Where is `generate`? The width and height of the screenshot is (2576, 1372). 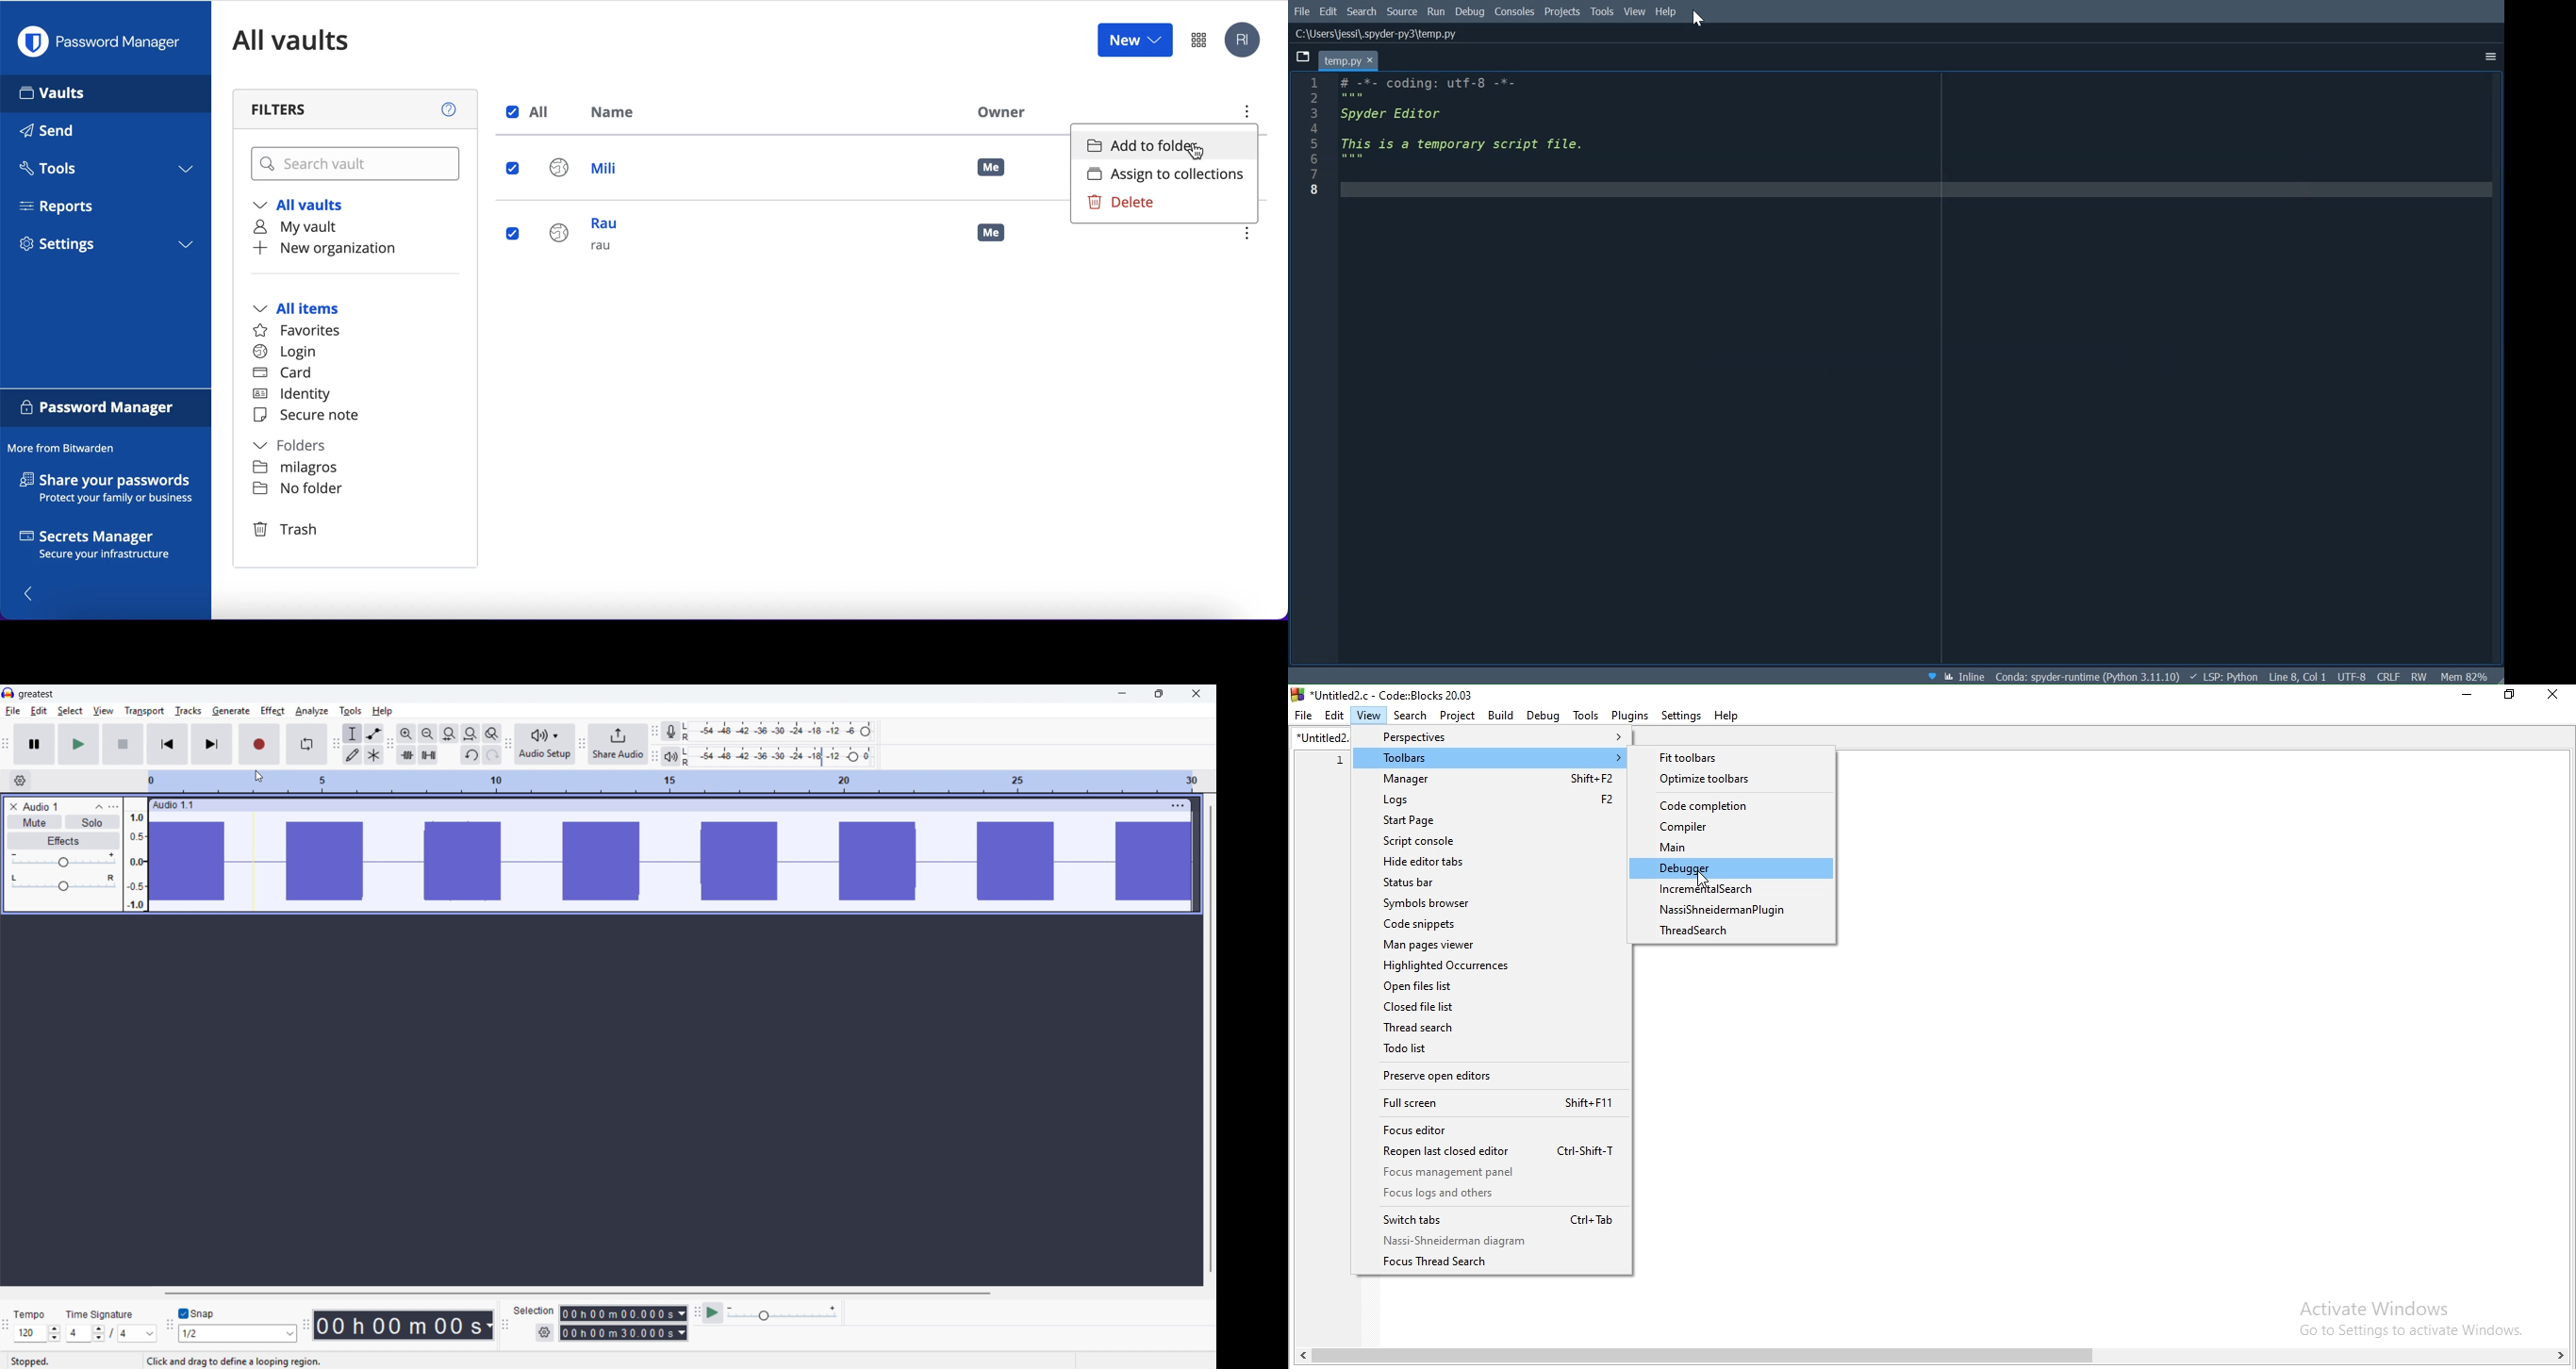 generate is located at coordinates (230, 711).